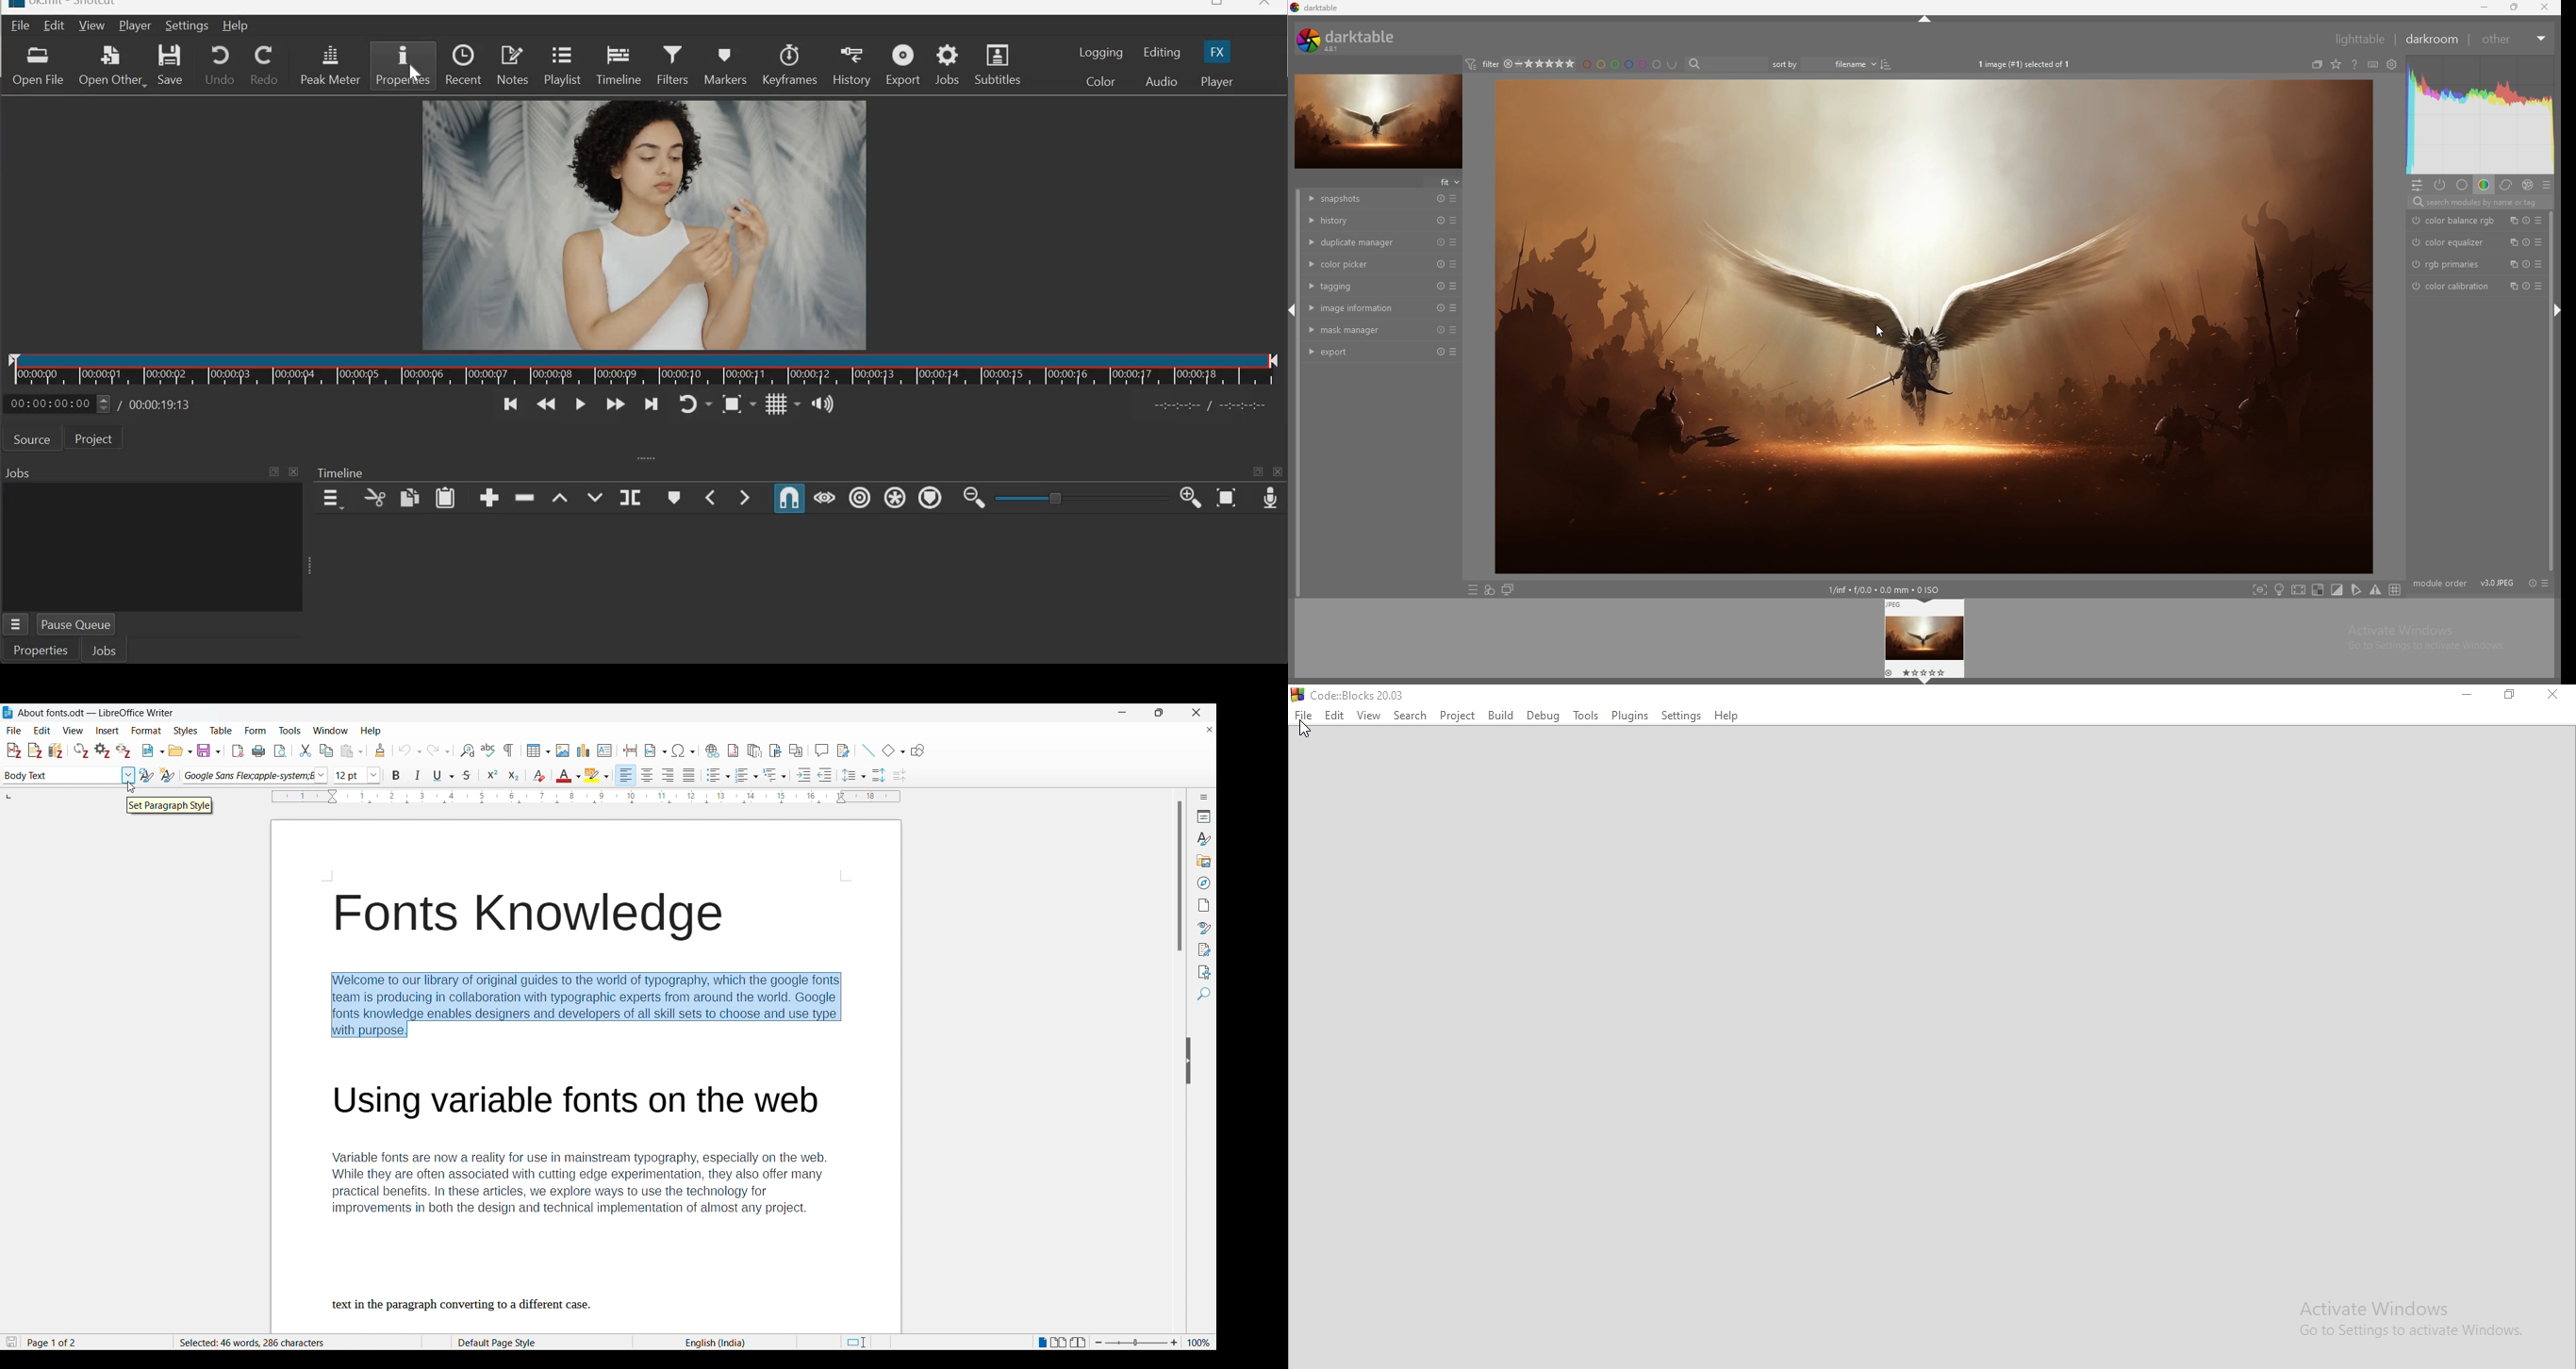 The height and width of the screenshot is (1372, 2576). What do you see at coordinates (468, 751) in the screenshot?
I see `Find and replace` at bounding box center [468, 751].